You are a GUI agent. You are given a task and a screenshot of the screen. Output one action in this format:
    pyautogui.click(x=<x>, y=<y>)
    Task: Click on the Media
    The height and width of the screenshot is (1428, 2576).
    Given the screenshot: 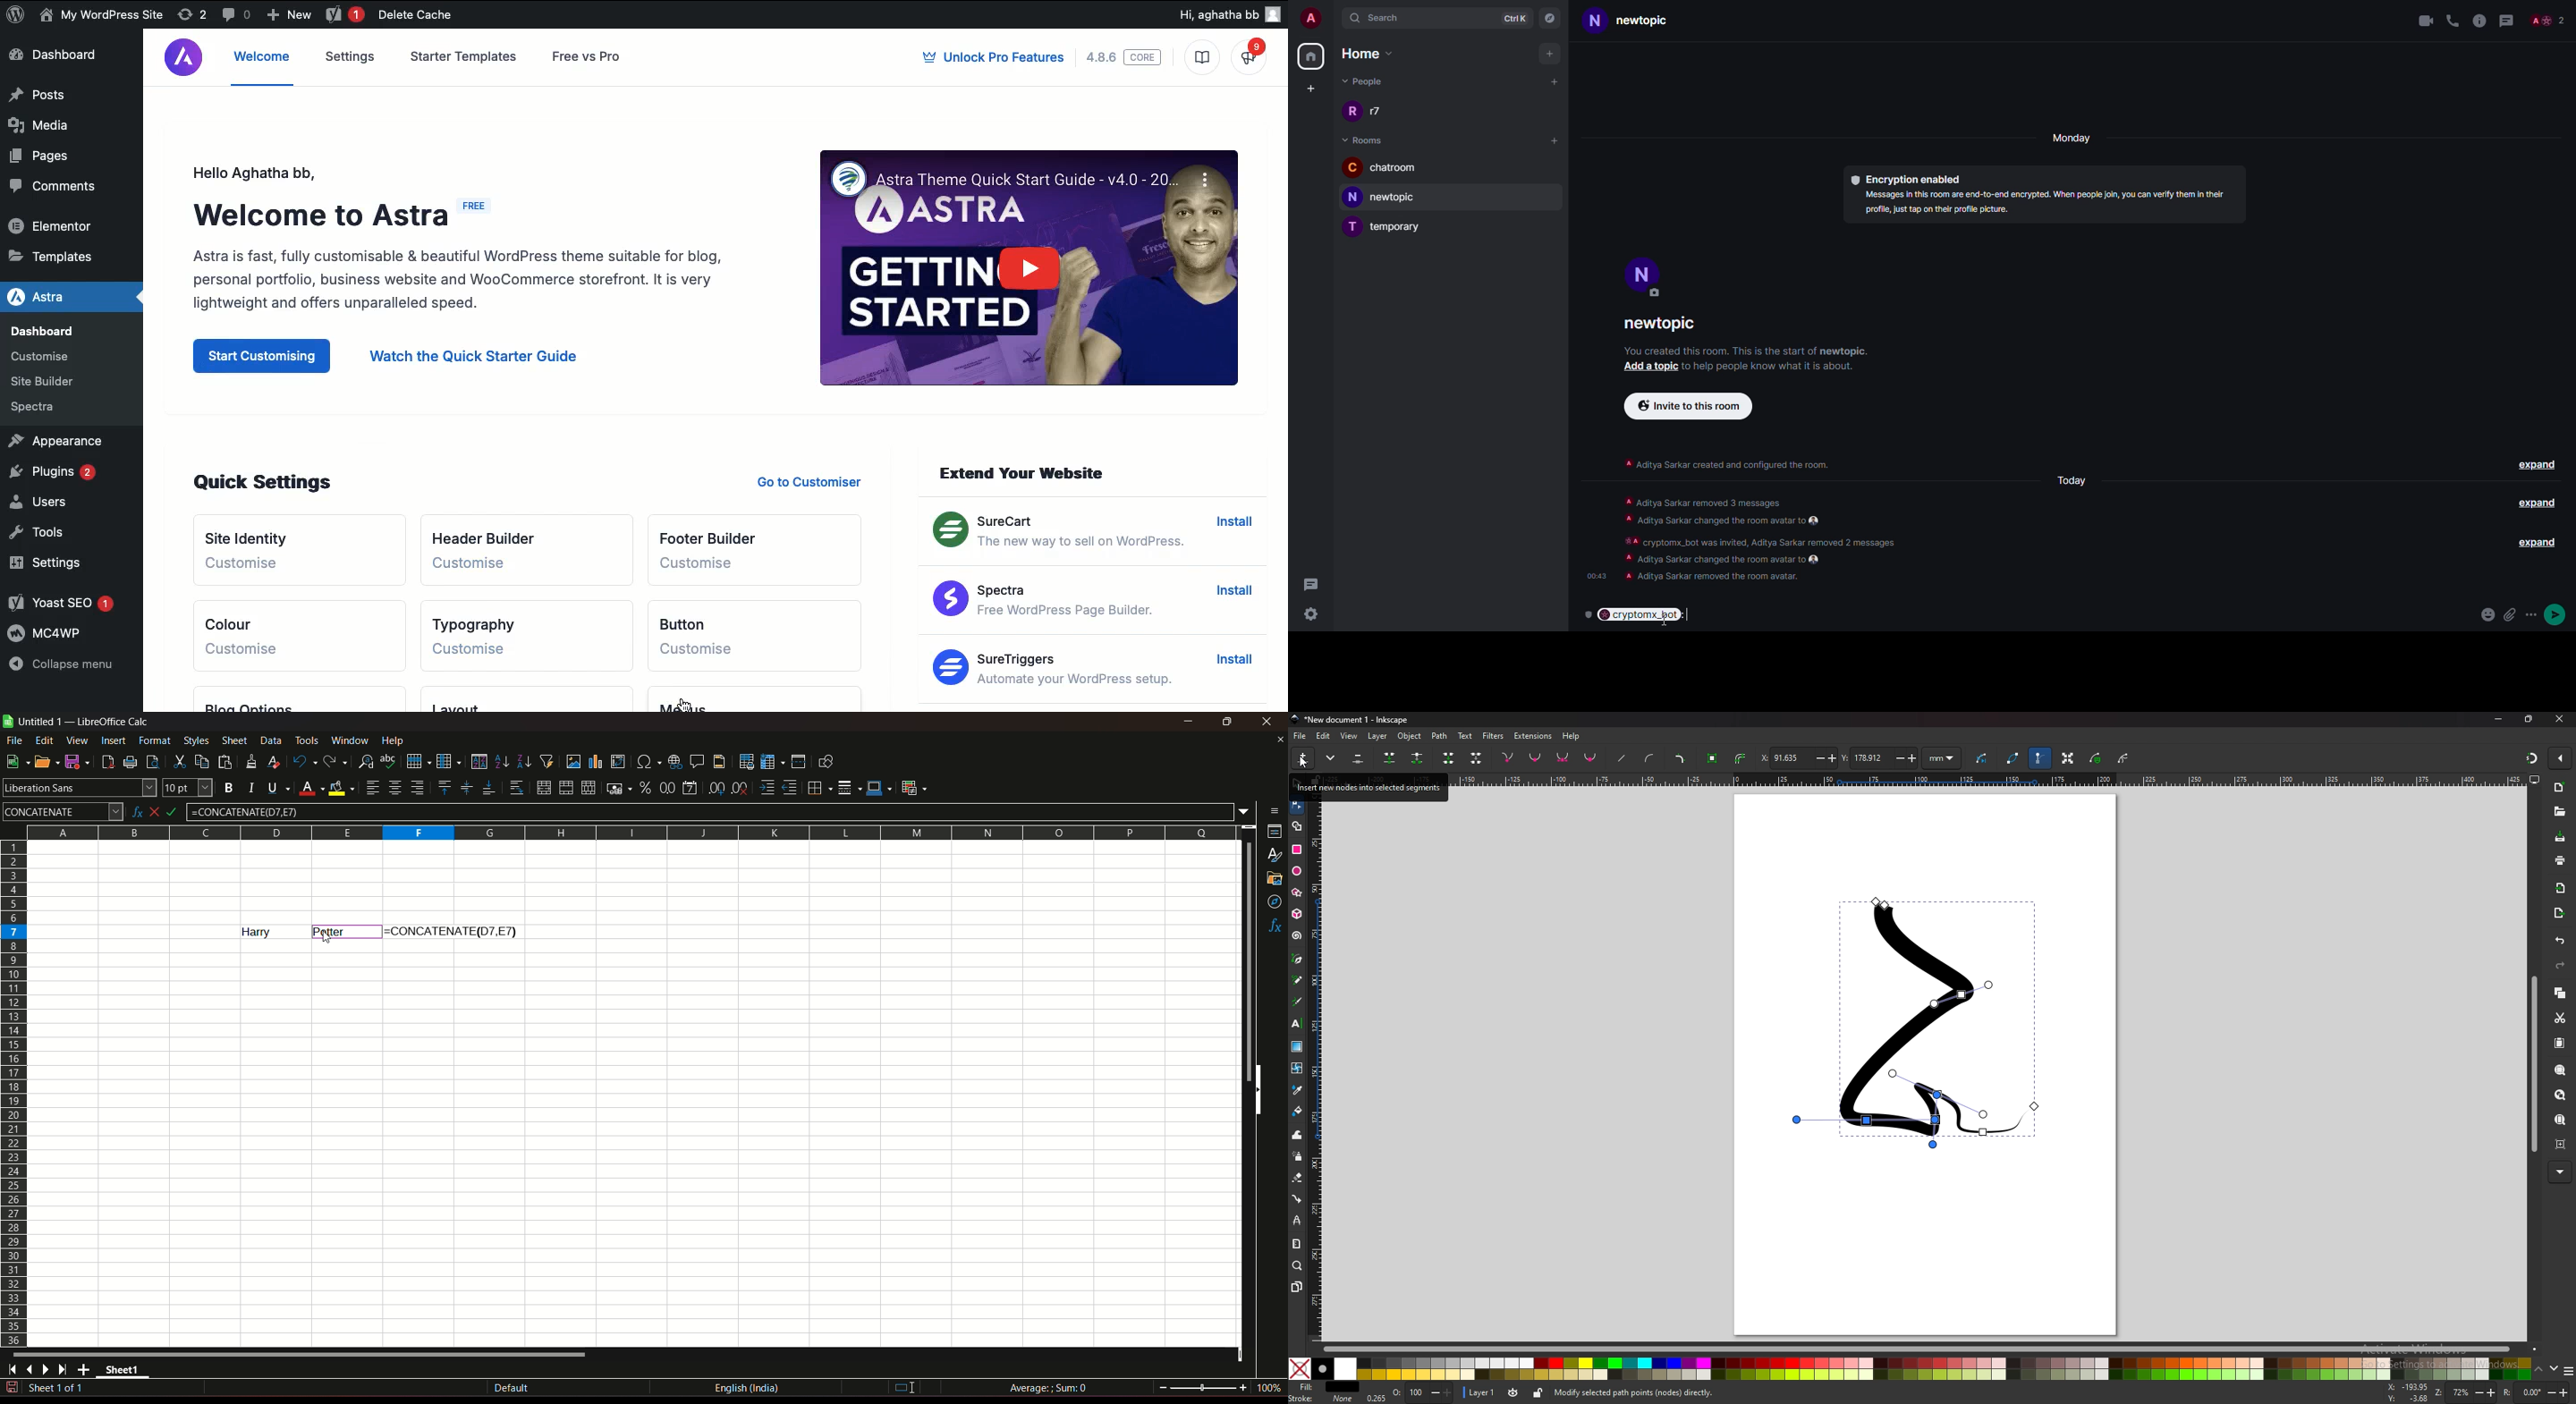 What is the action you would take?
    pyautogui.click(x=48, y=130)
    